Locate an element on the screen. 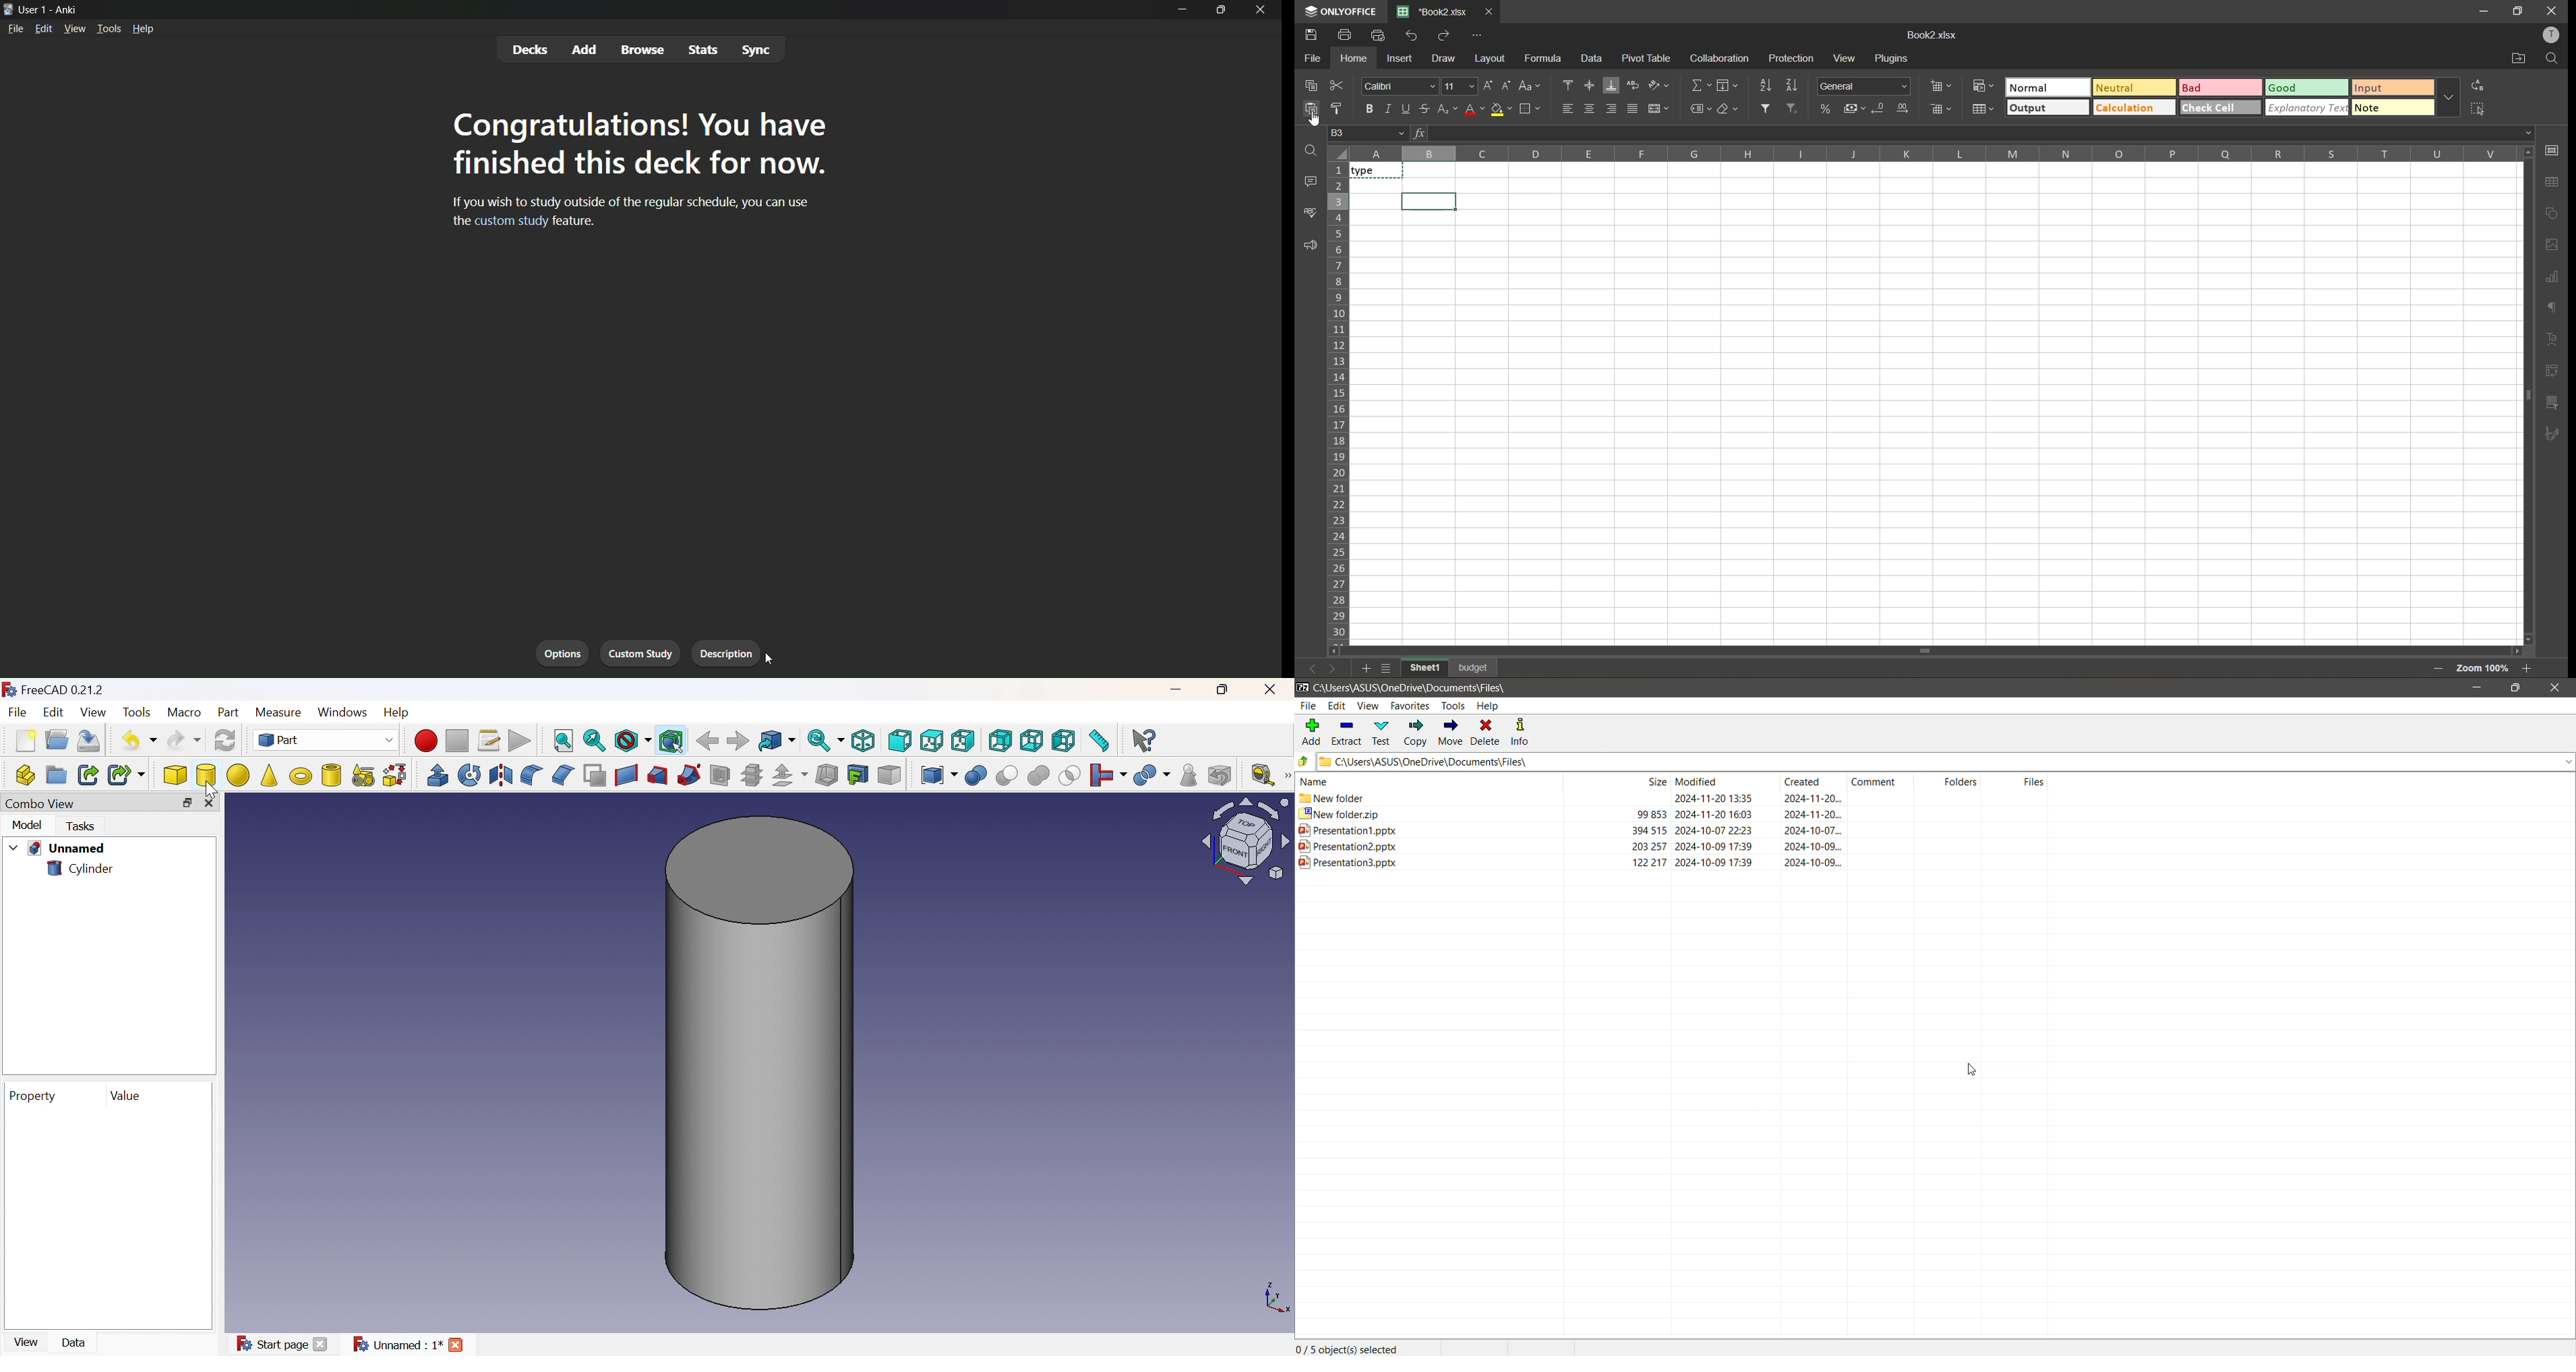  protection is located at coordinates (1793, 57).